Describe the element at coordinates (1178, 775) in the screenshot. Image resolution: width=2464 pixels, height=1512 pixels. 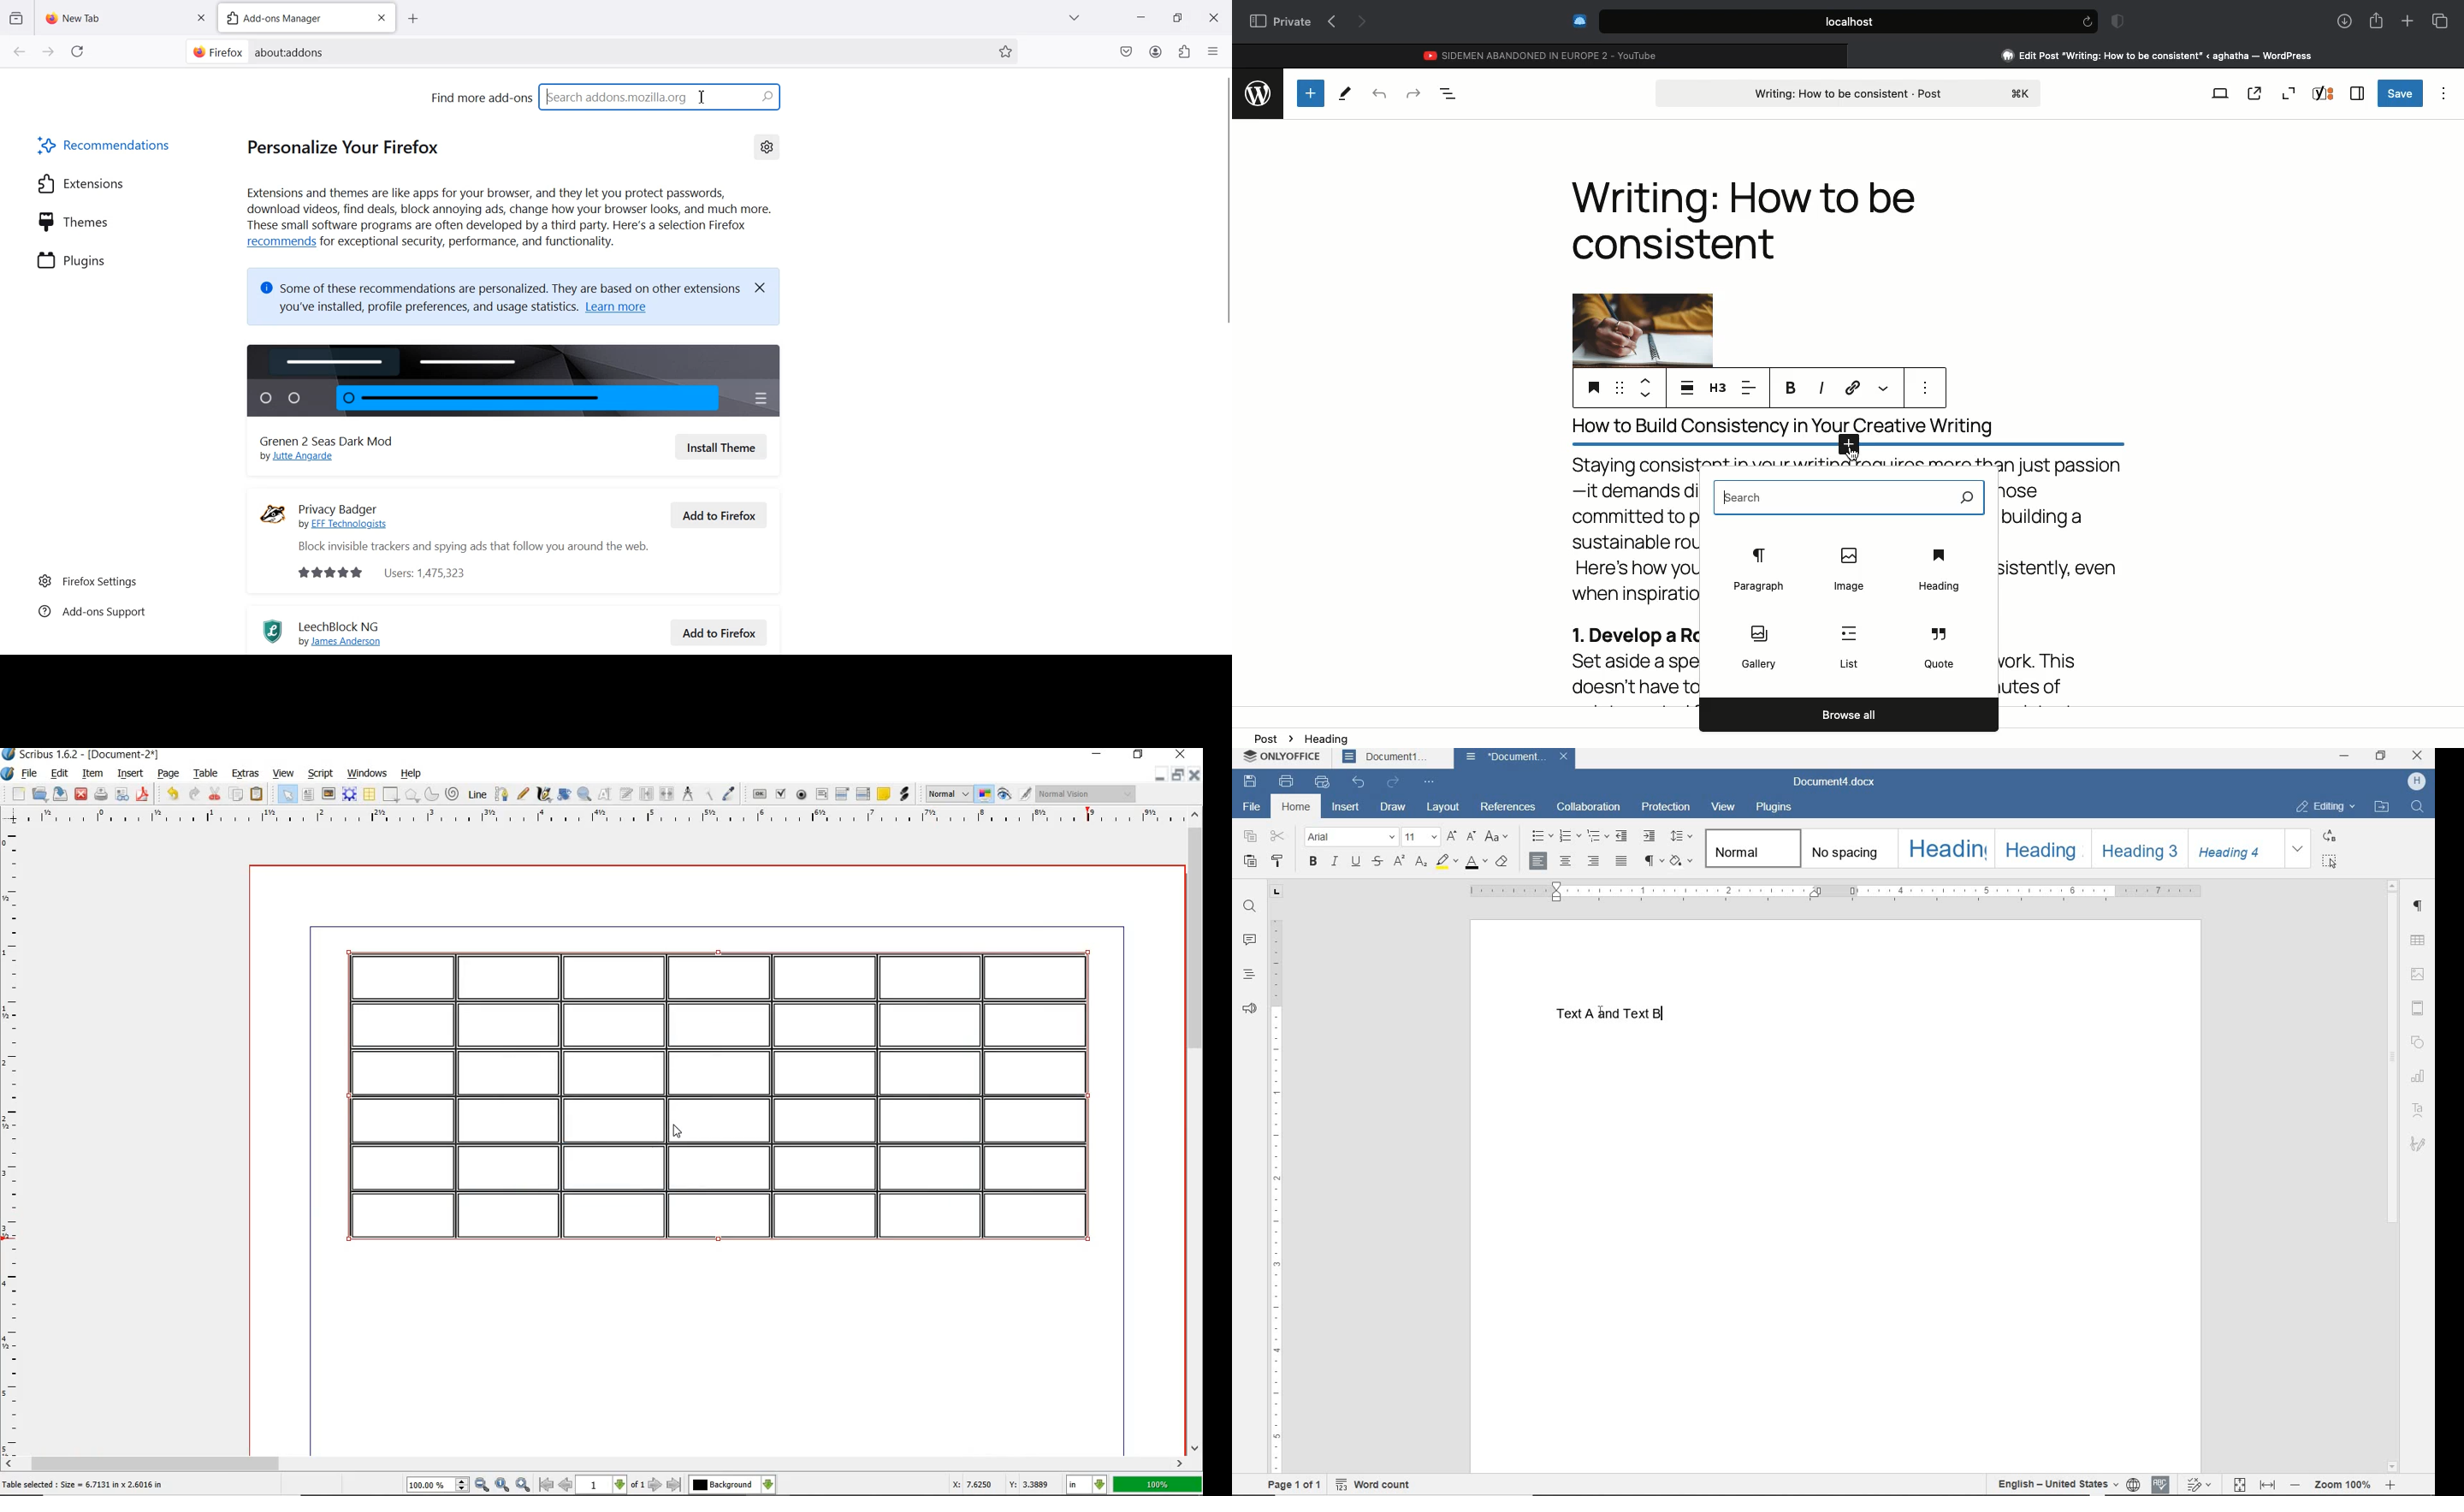
I see `restore` at that location.